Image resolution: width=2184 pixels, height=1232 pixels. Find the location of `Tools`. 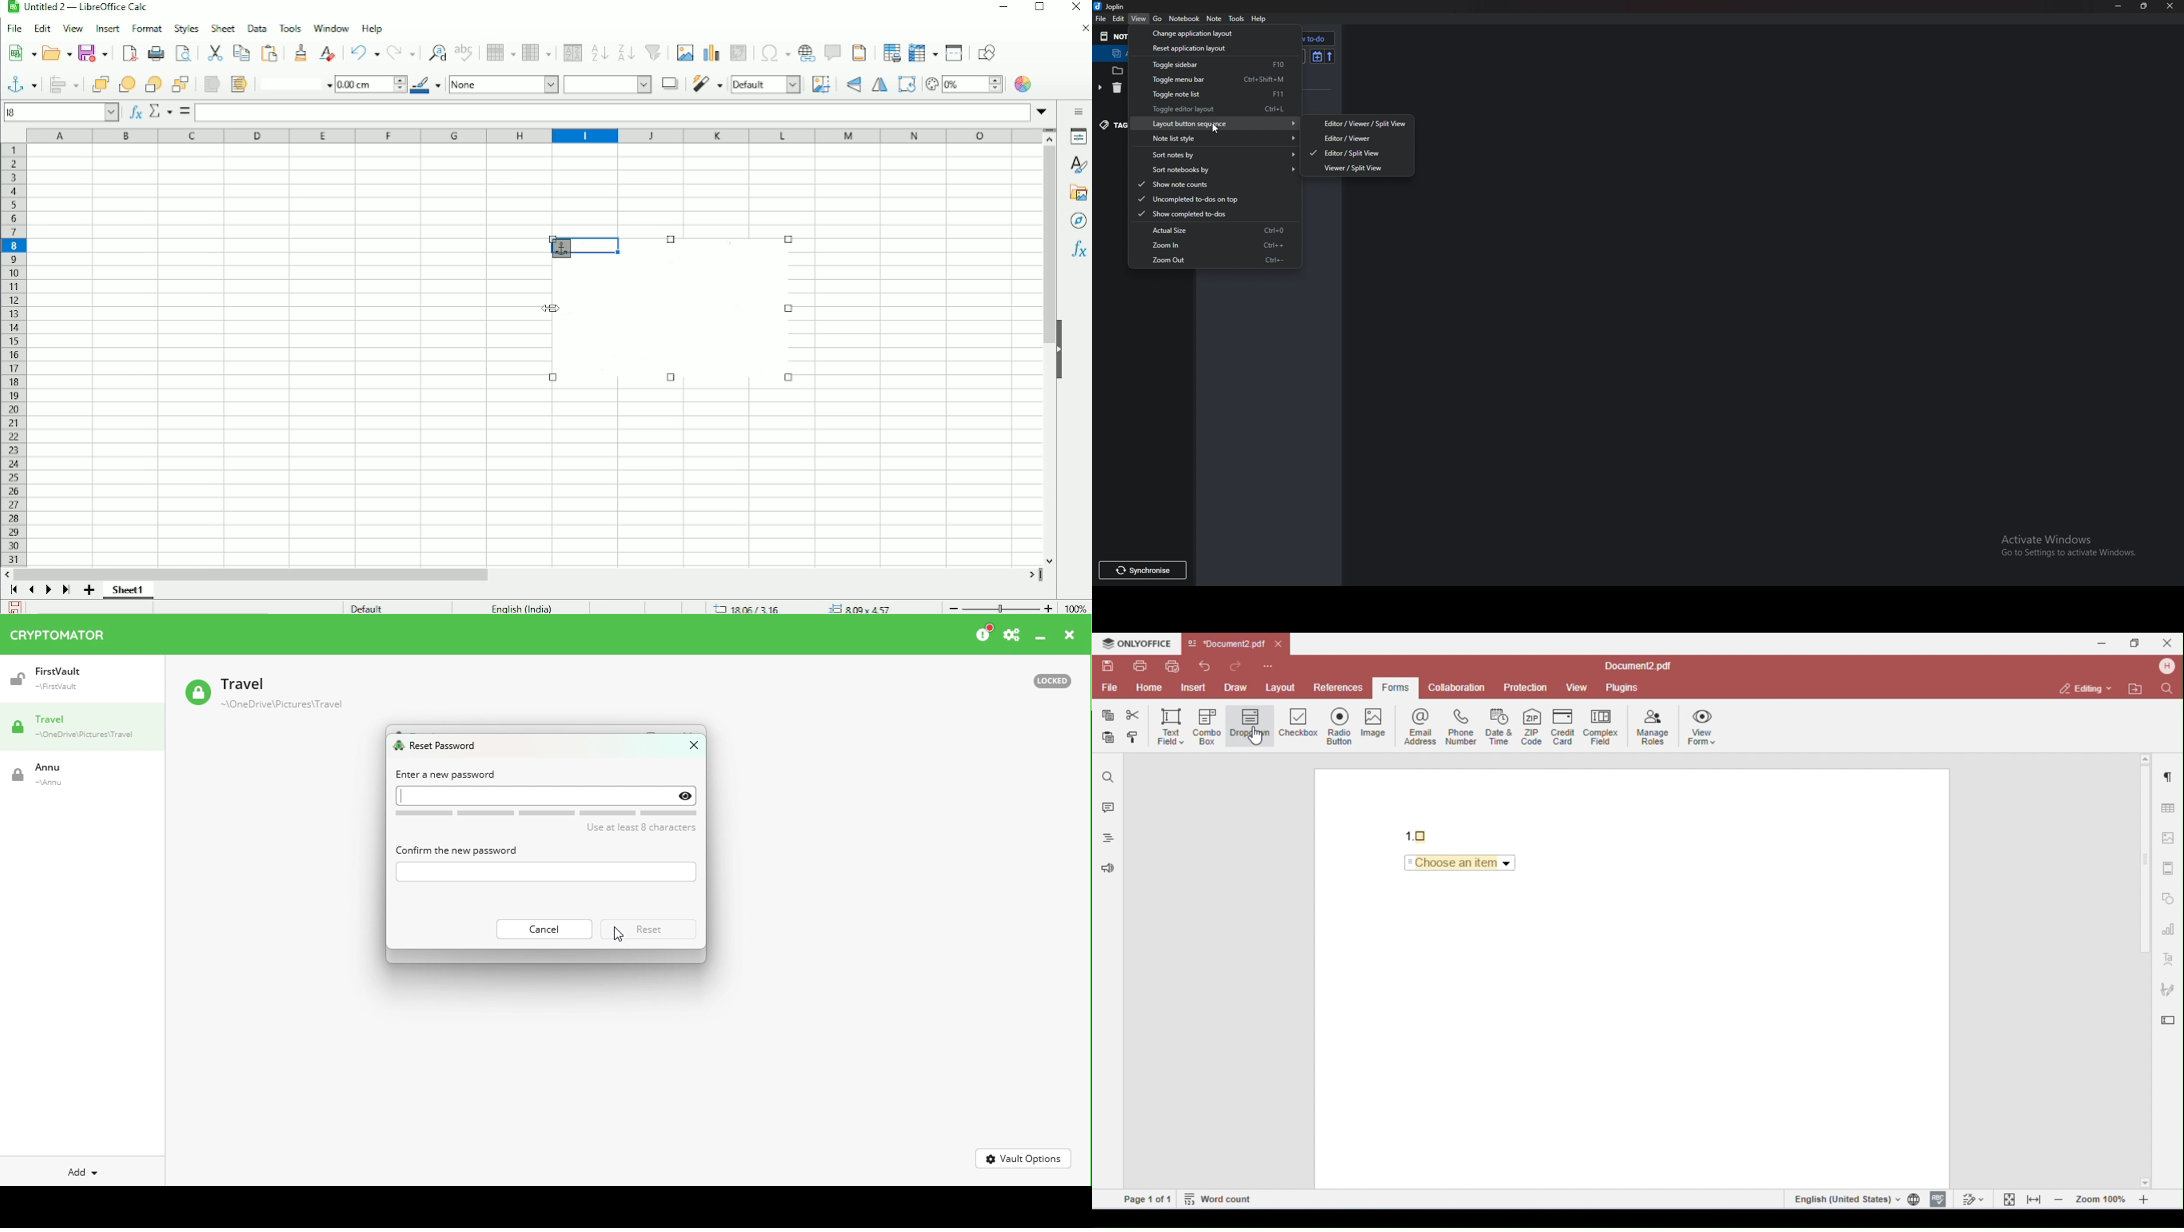

Tools is located at coordinates (1236, 19).